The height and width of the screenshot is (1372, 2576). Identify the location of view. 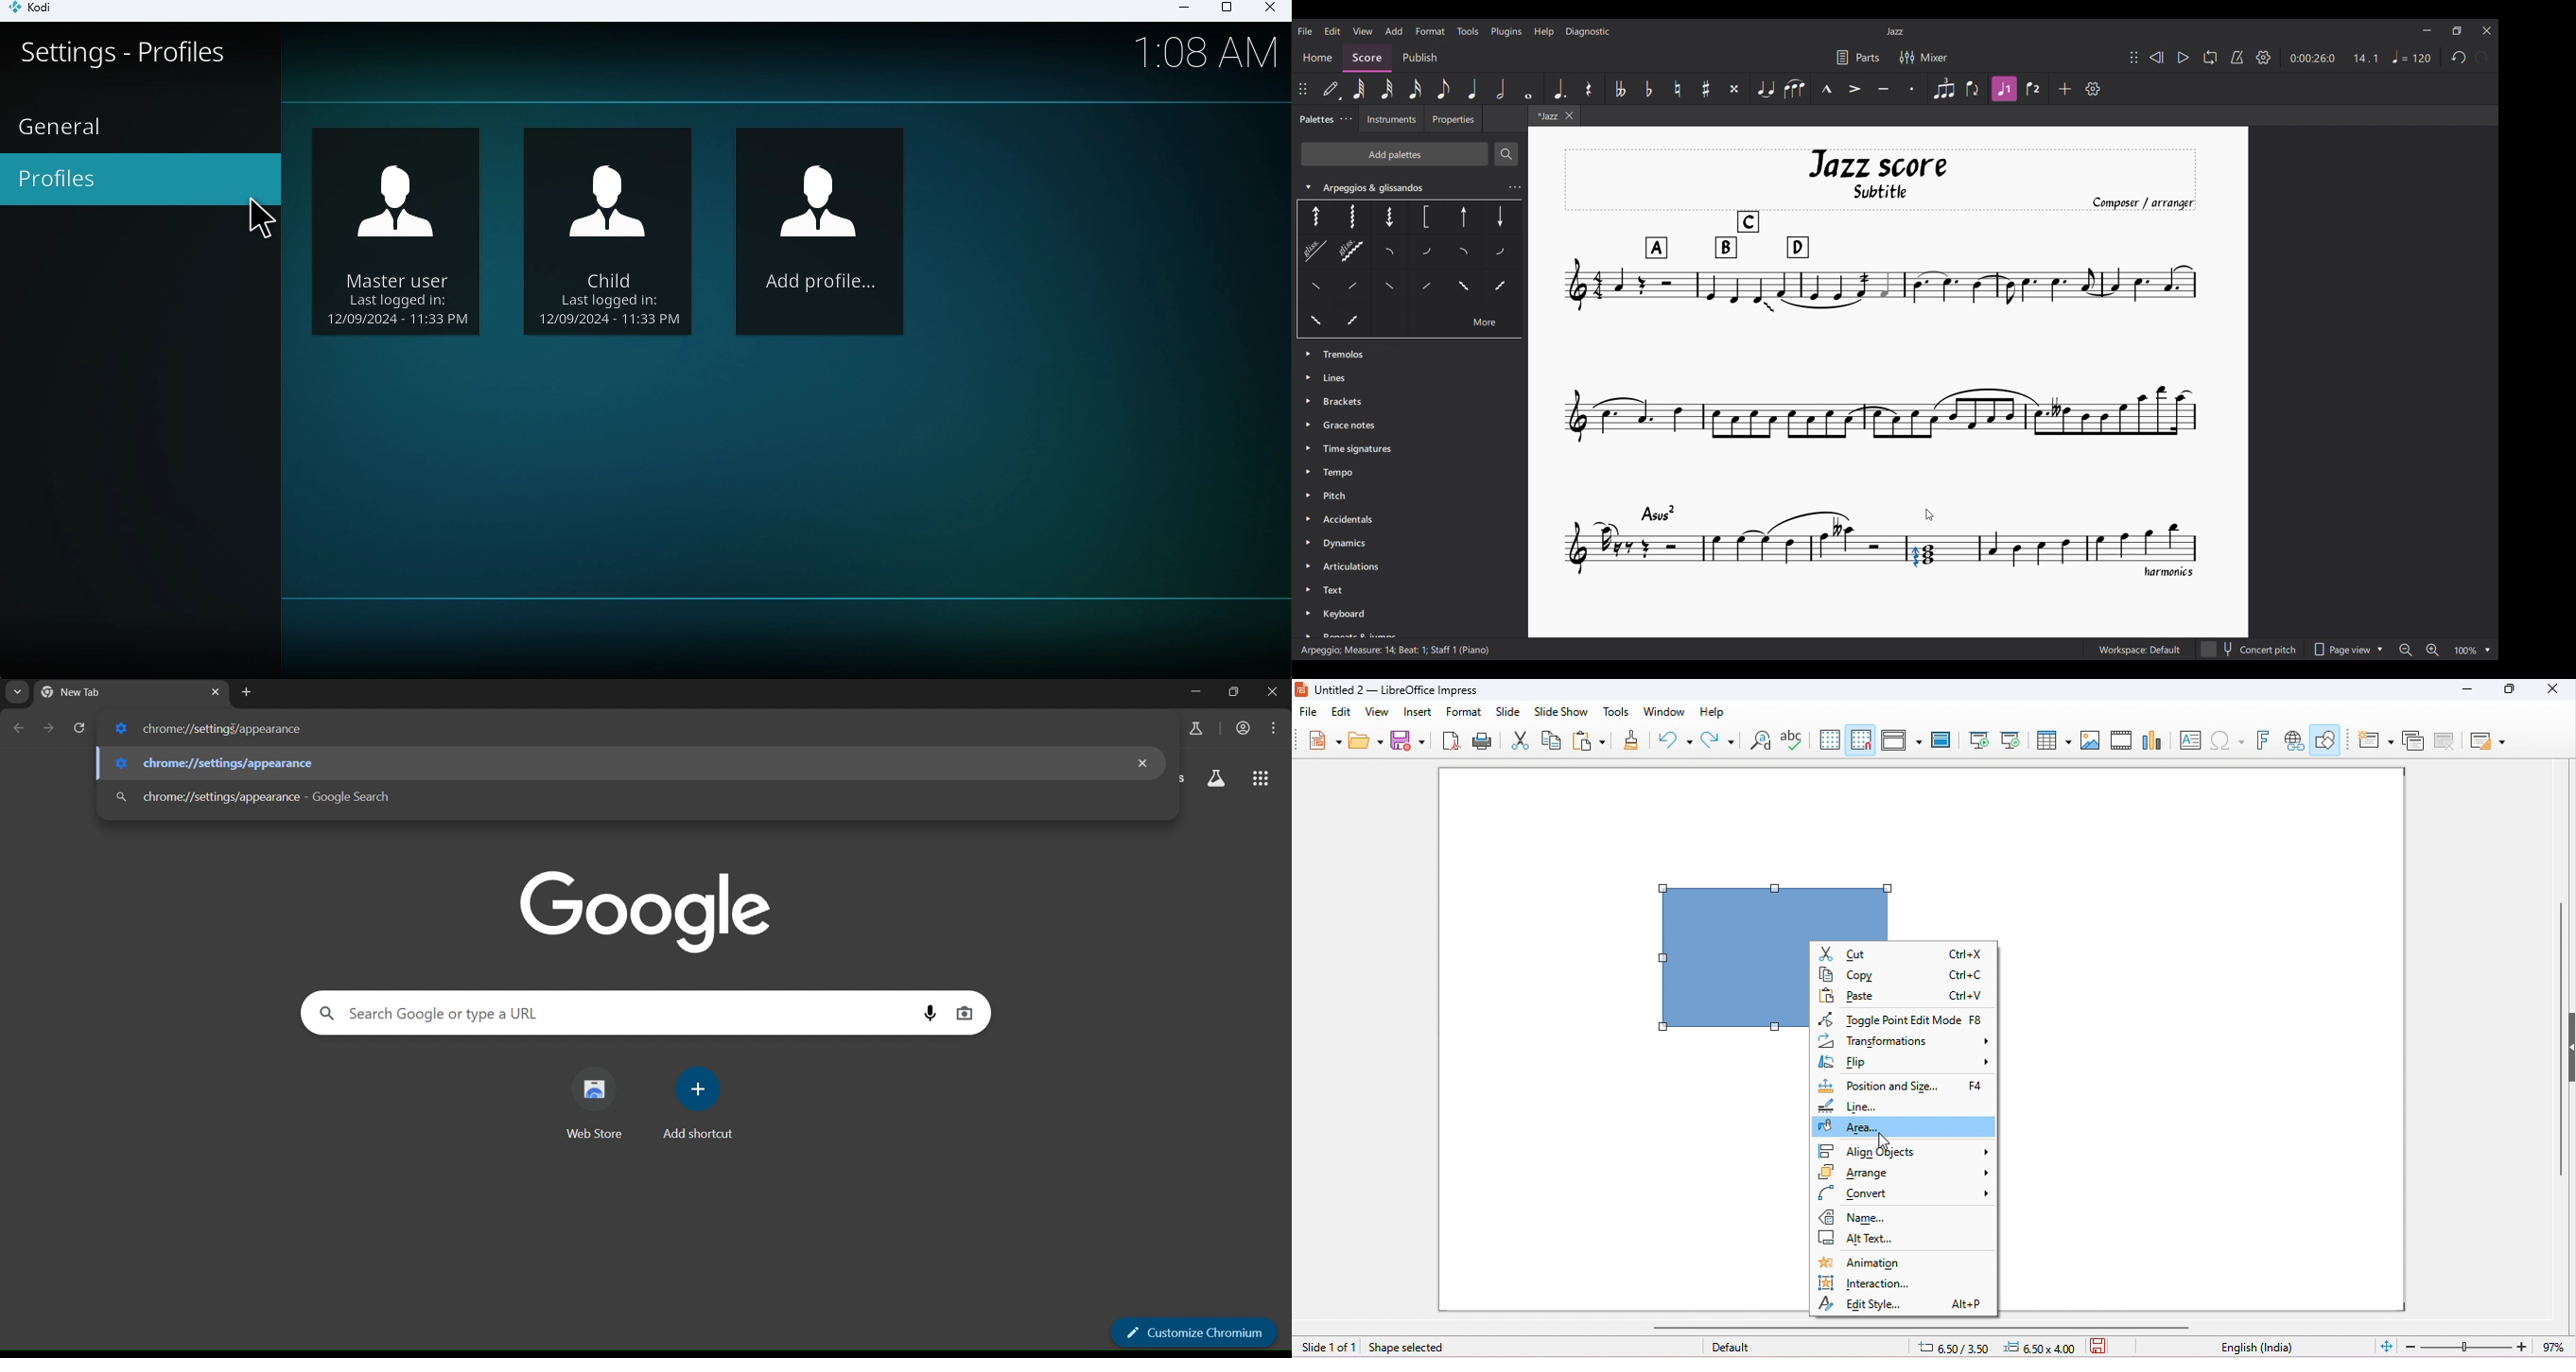
(1377, 712).